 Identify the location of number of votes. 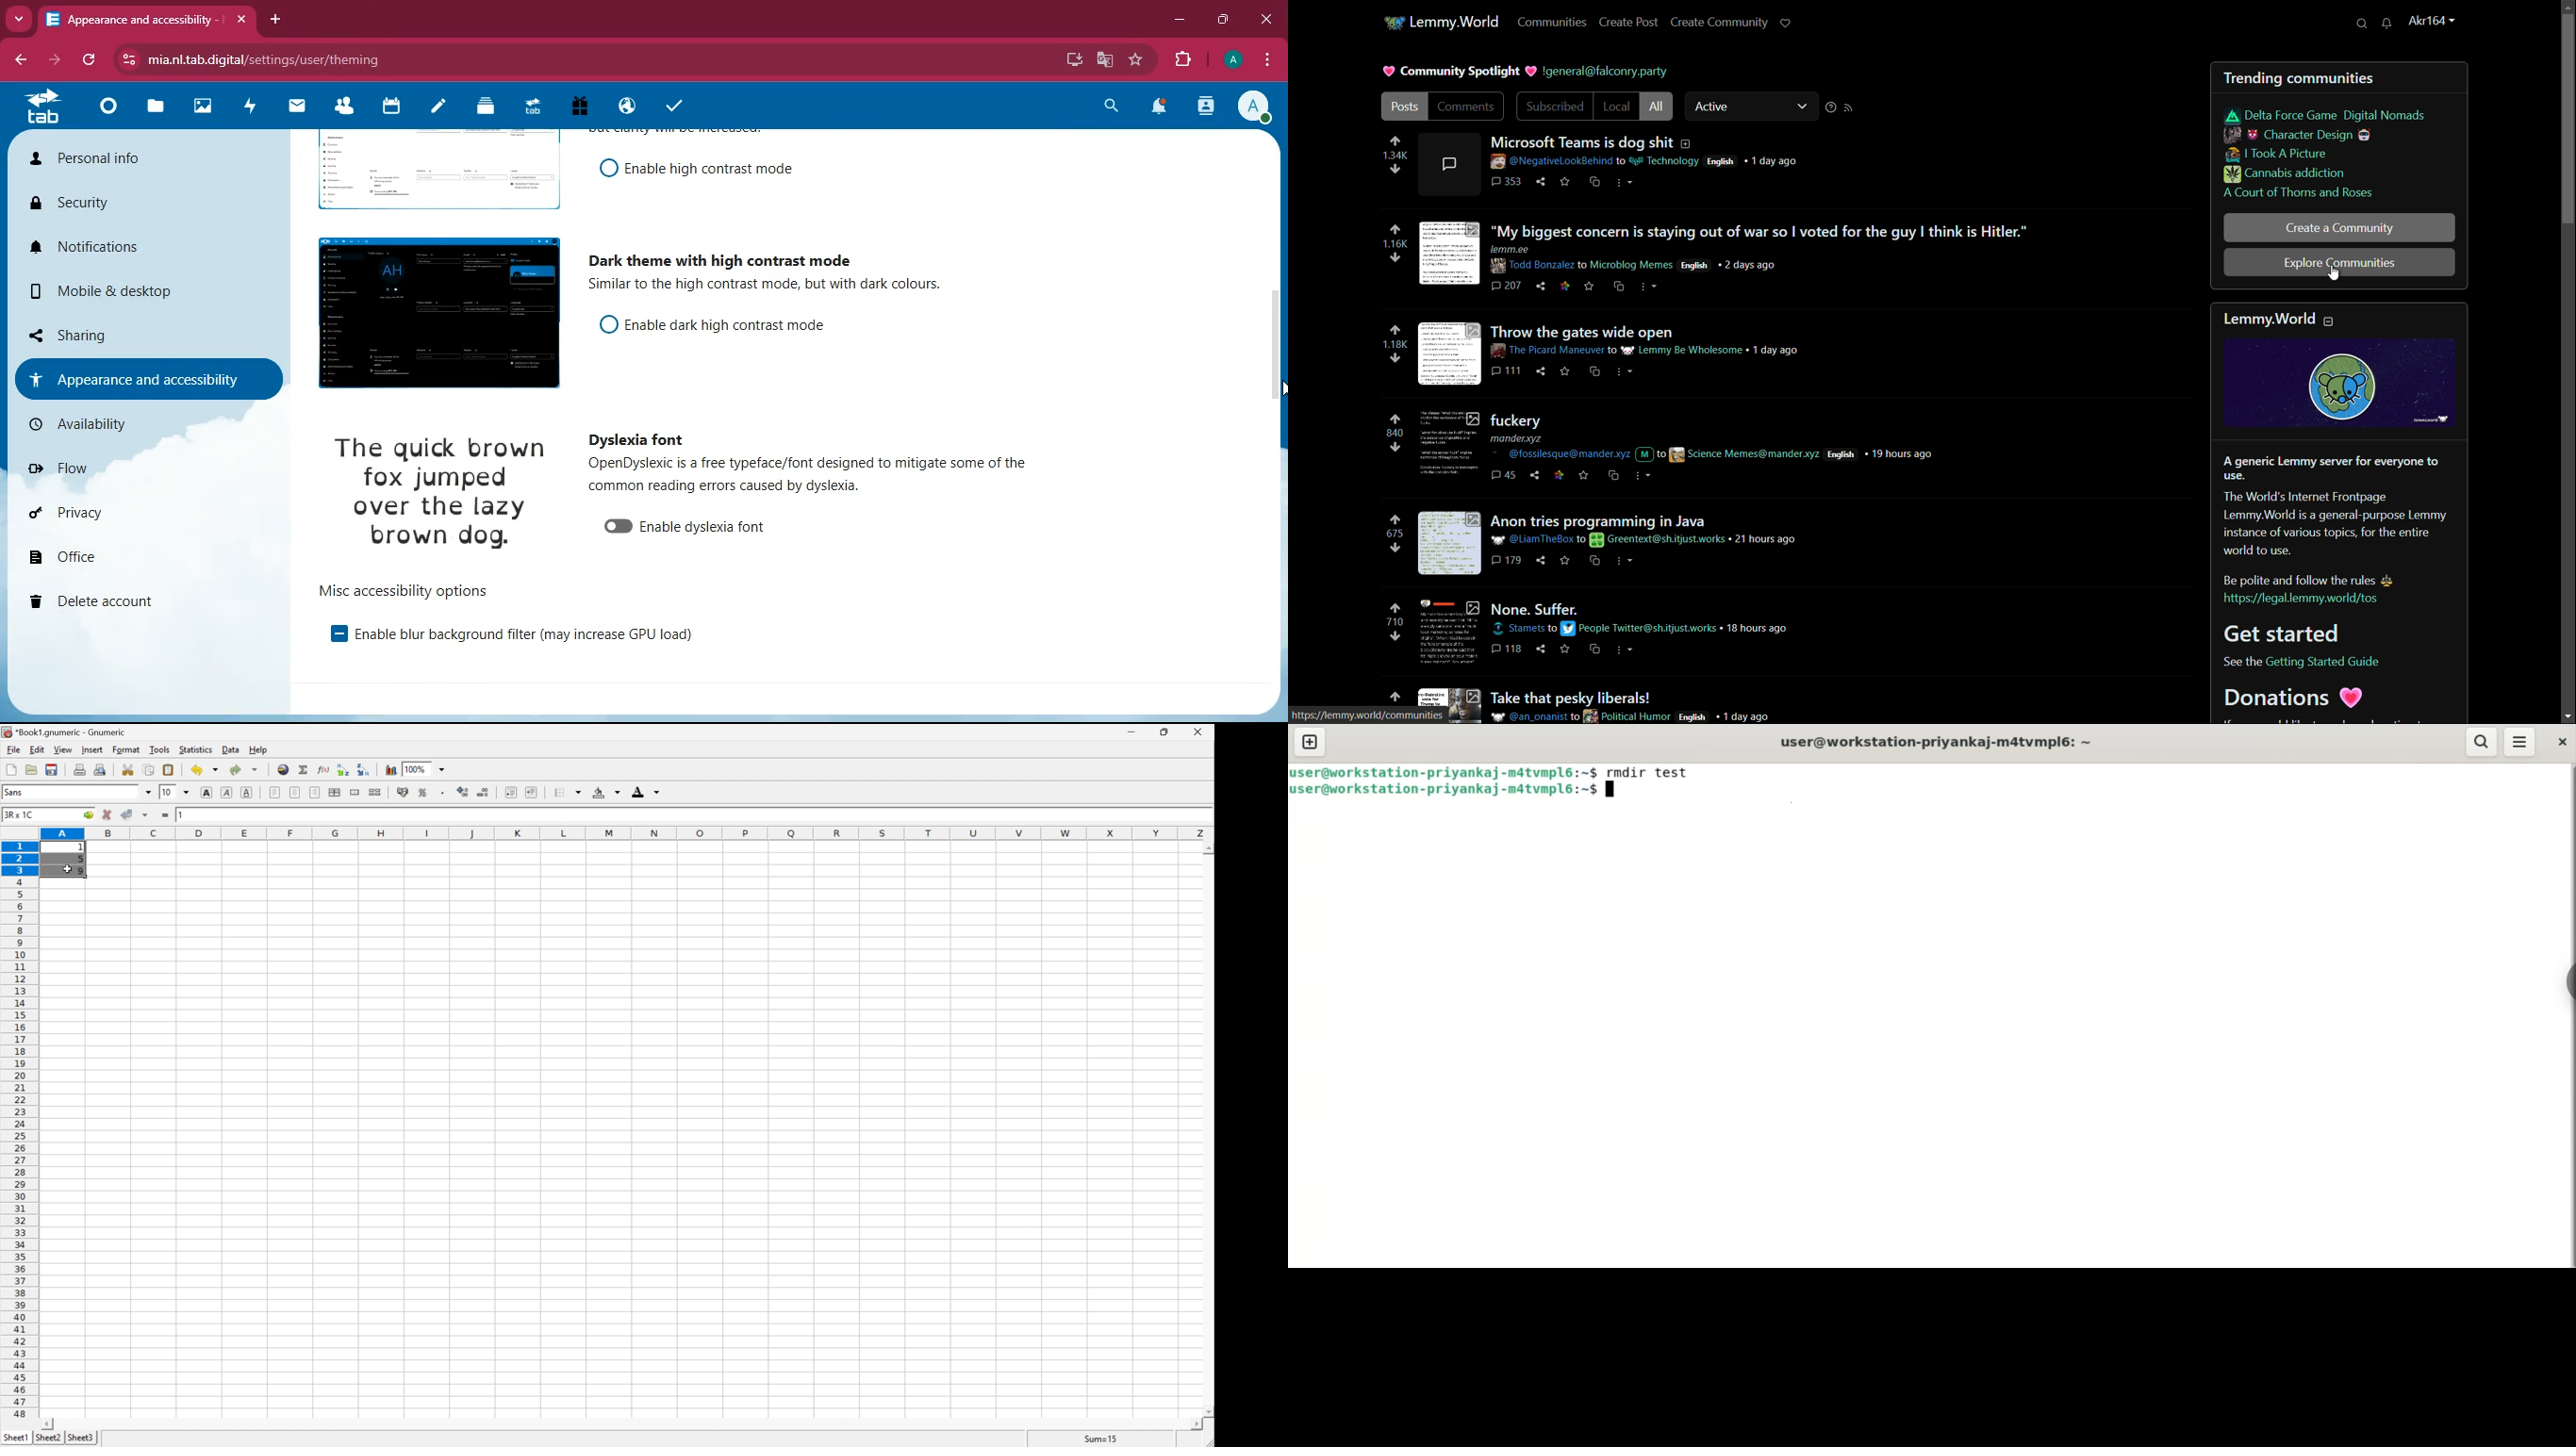
(1395, 154).